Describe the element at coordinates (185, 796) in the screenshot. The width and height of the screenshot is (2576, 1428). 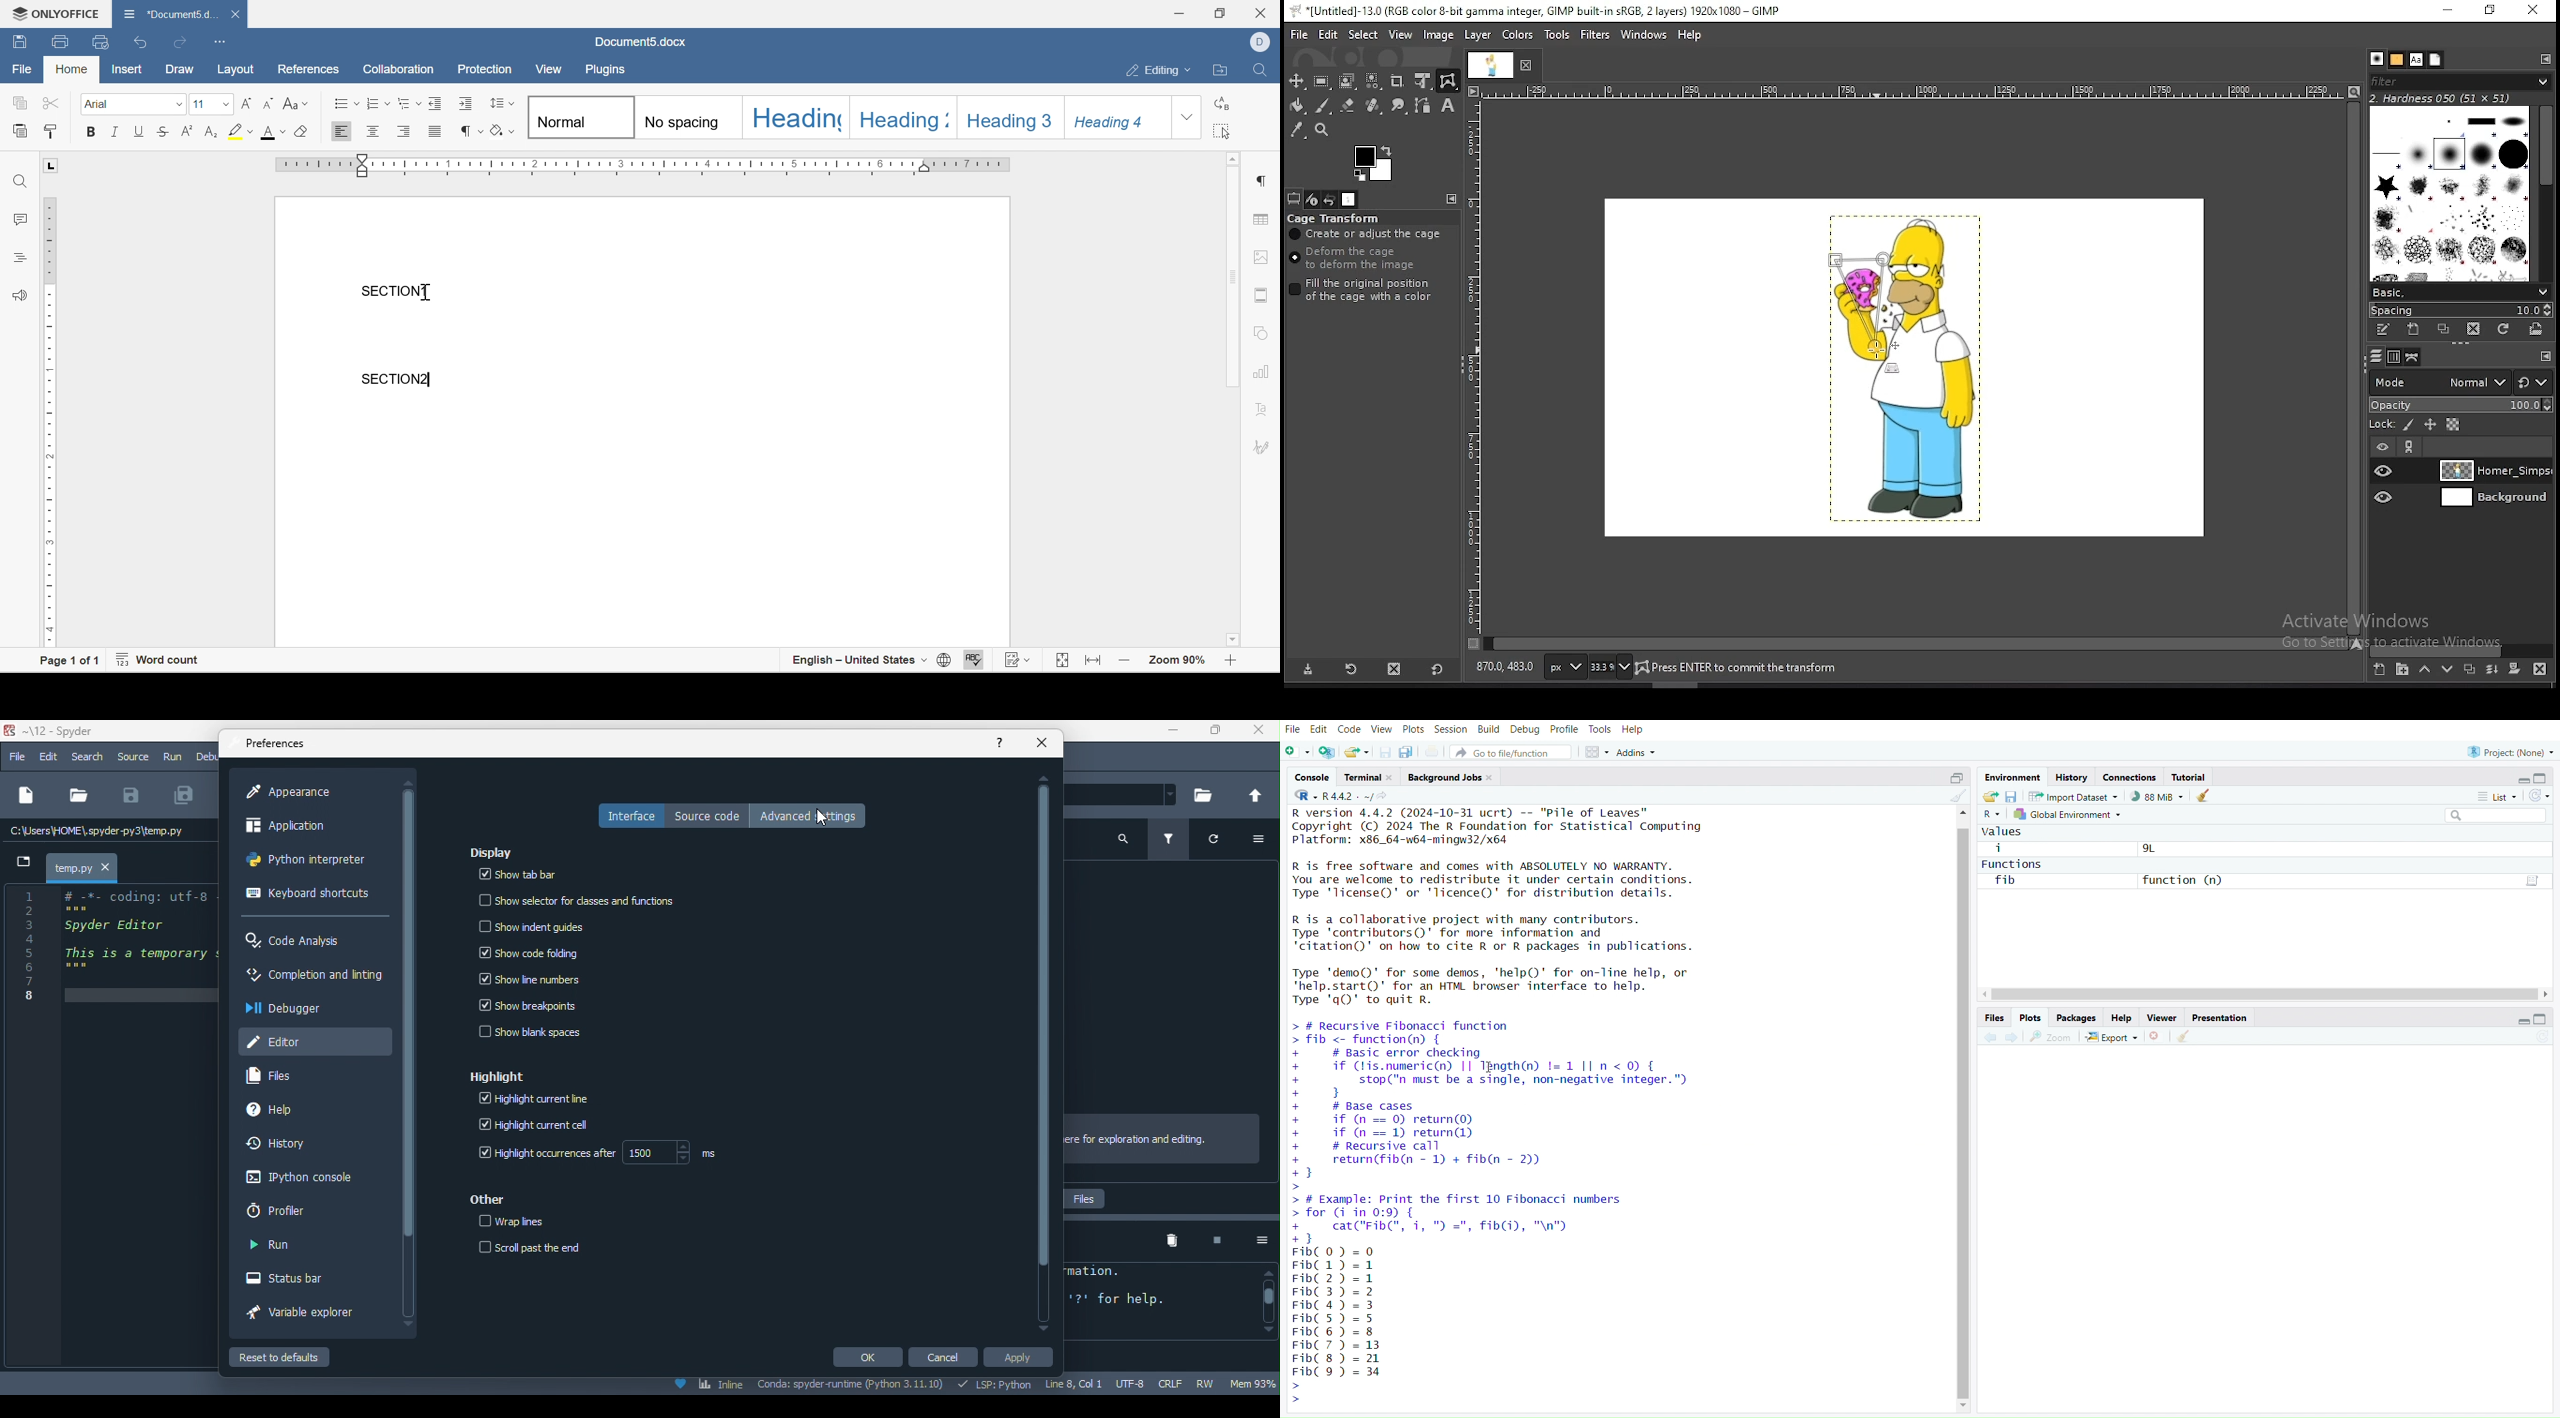
I see `save all` at that location.